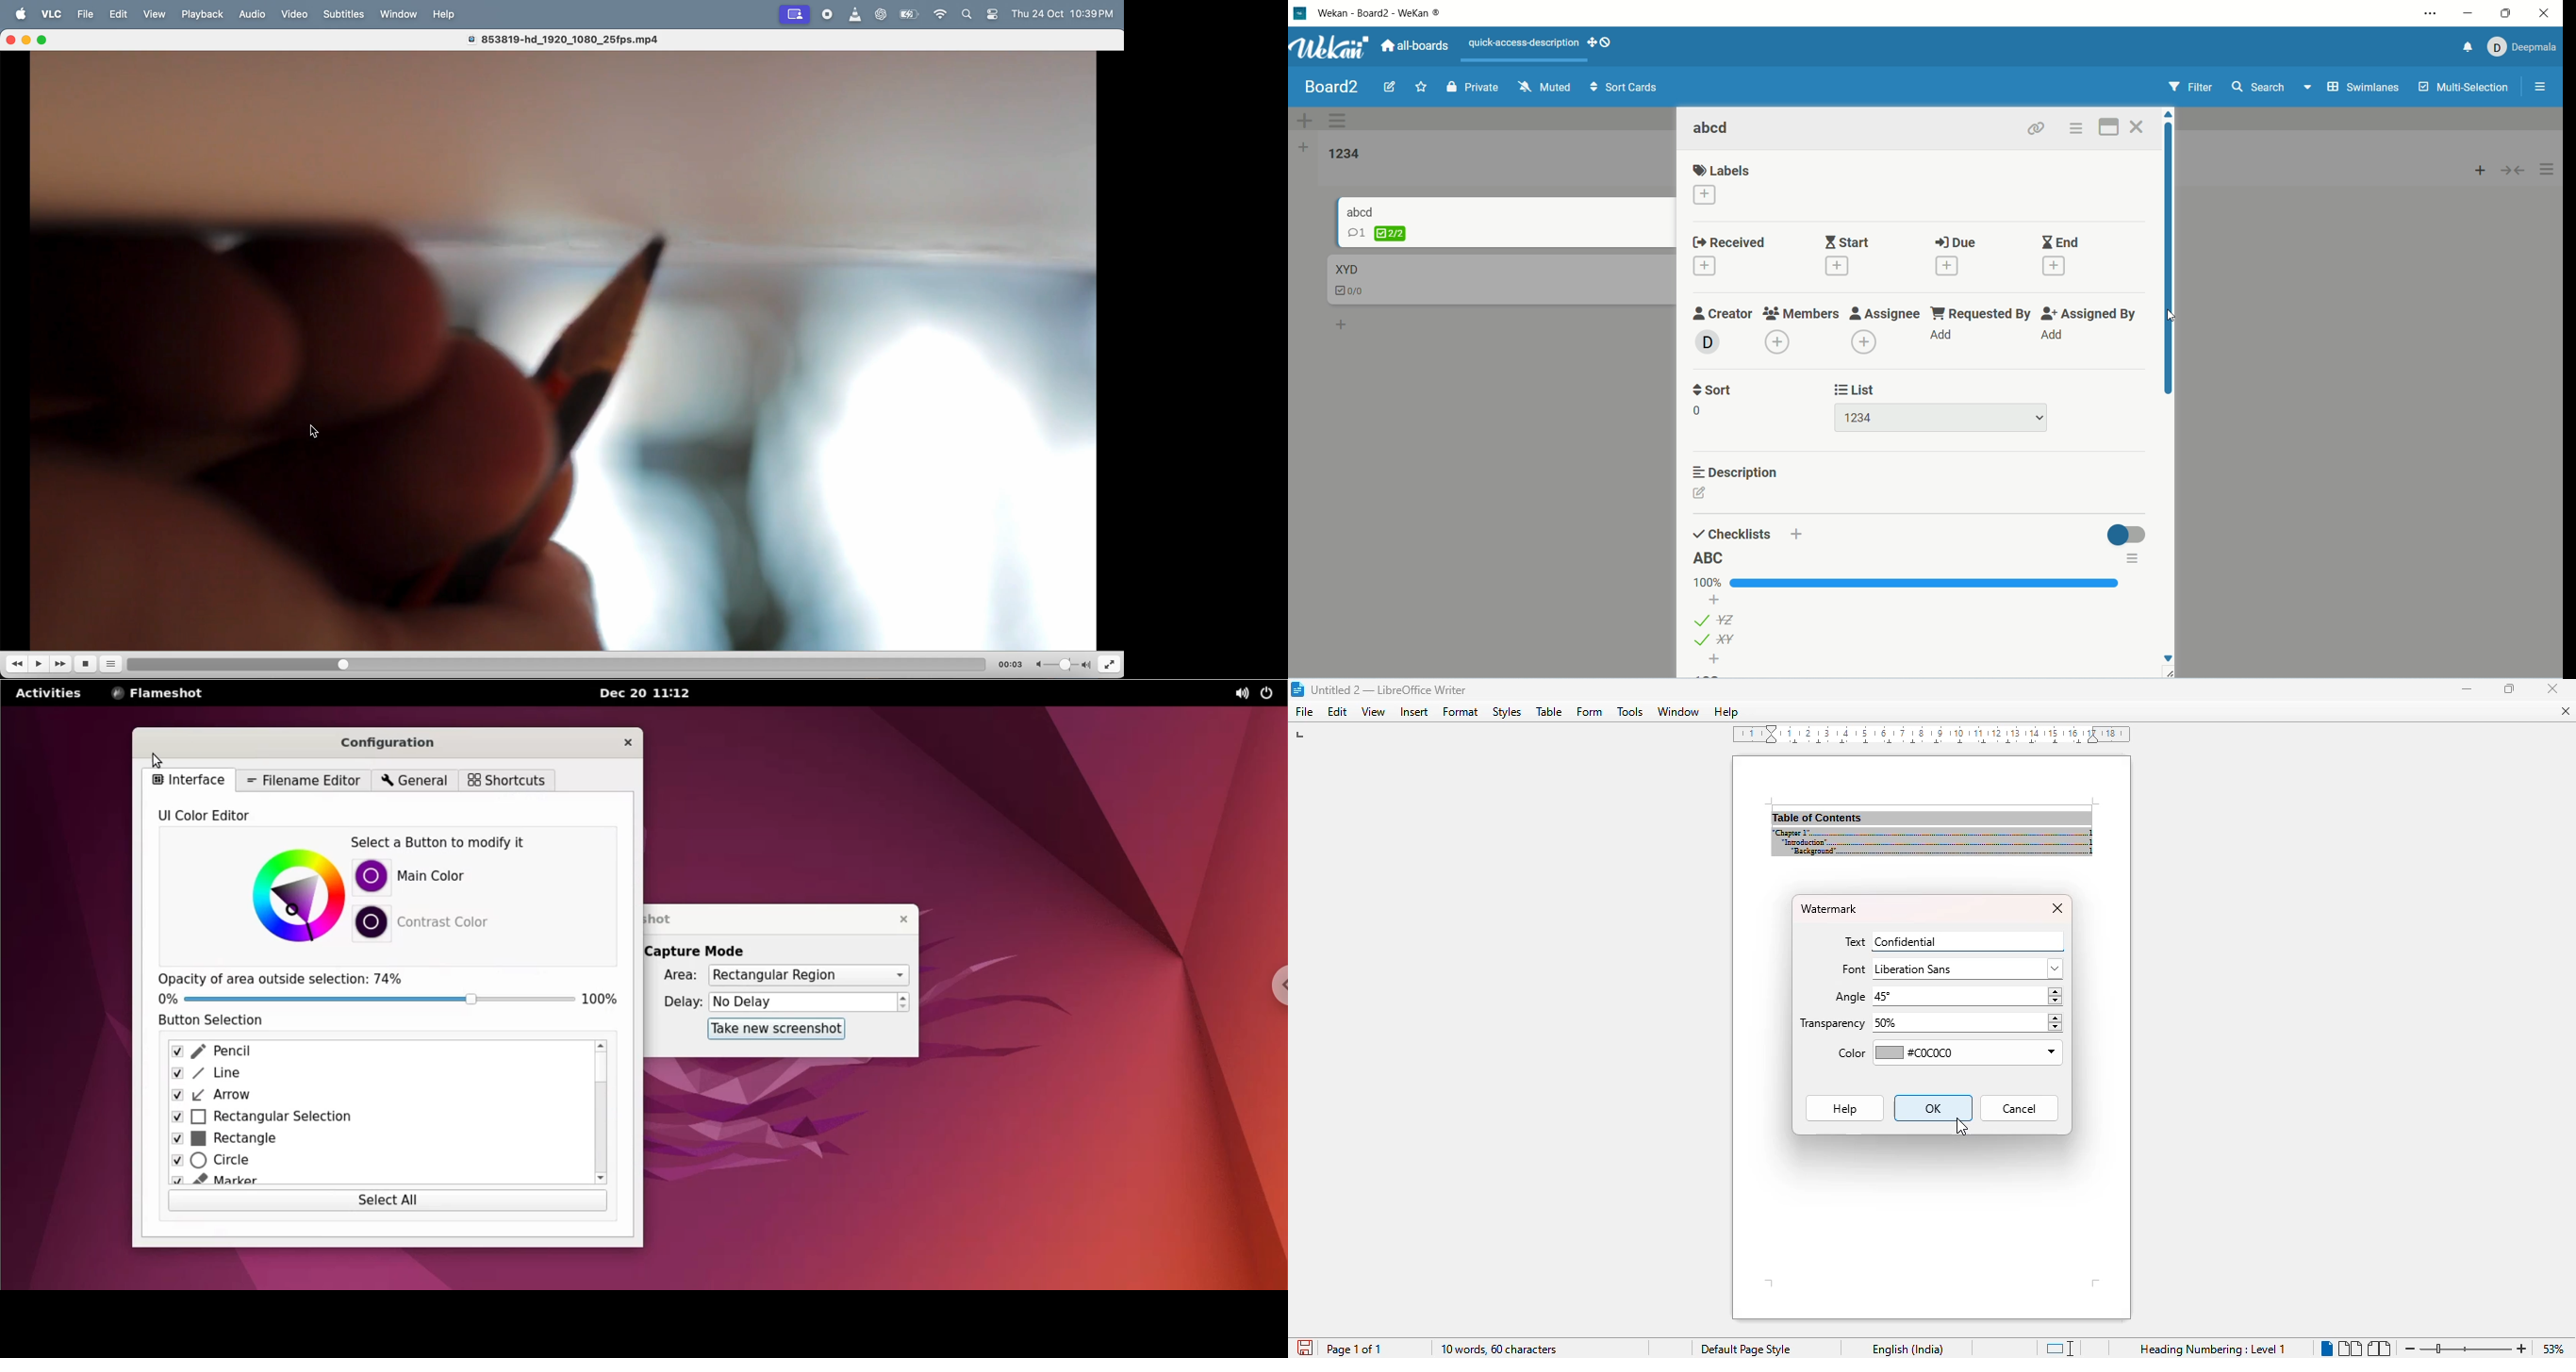 This screenshot has width=2576, height=1372. Describe the element at coordinates (461, 875) in the screenshot. I see `main color` at that location.